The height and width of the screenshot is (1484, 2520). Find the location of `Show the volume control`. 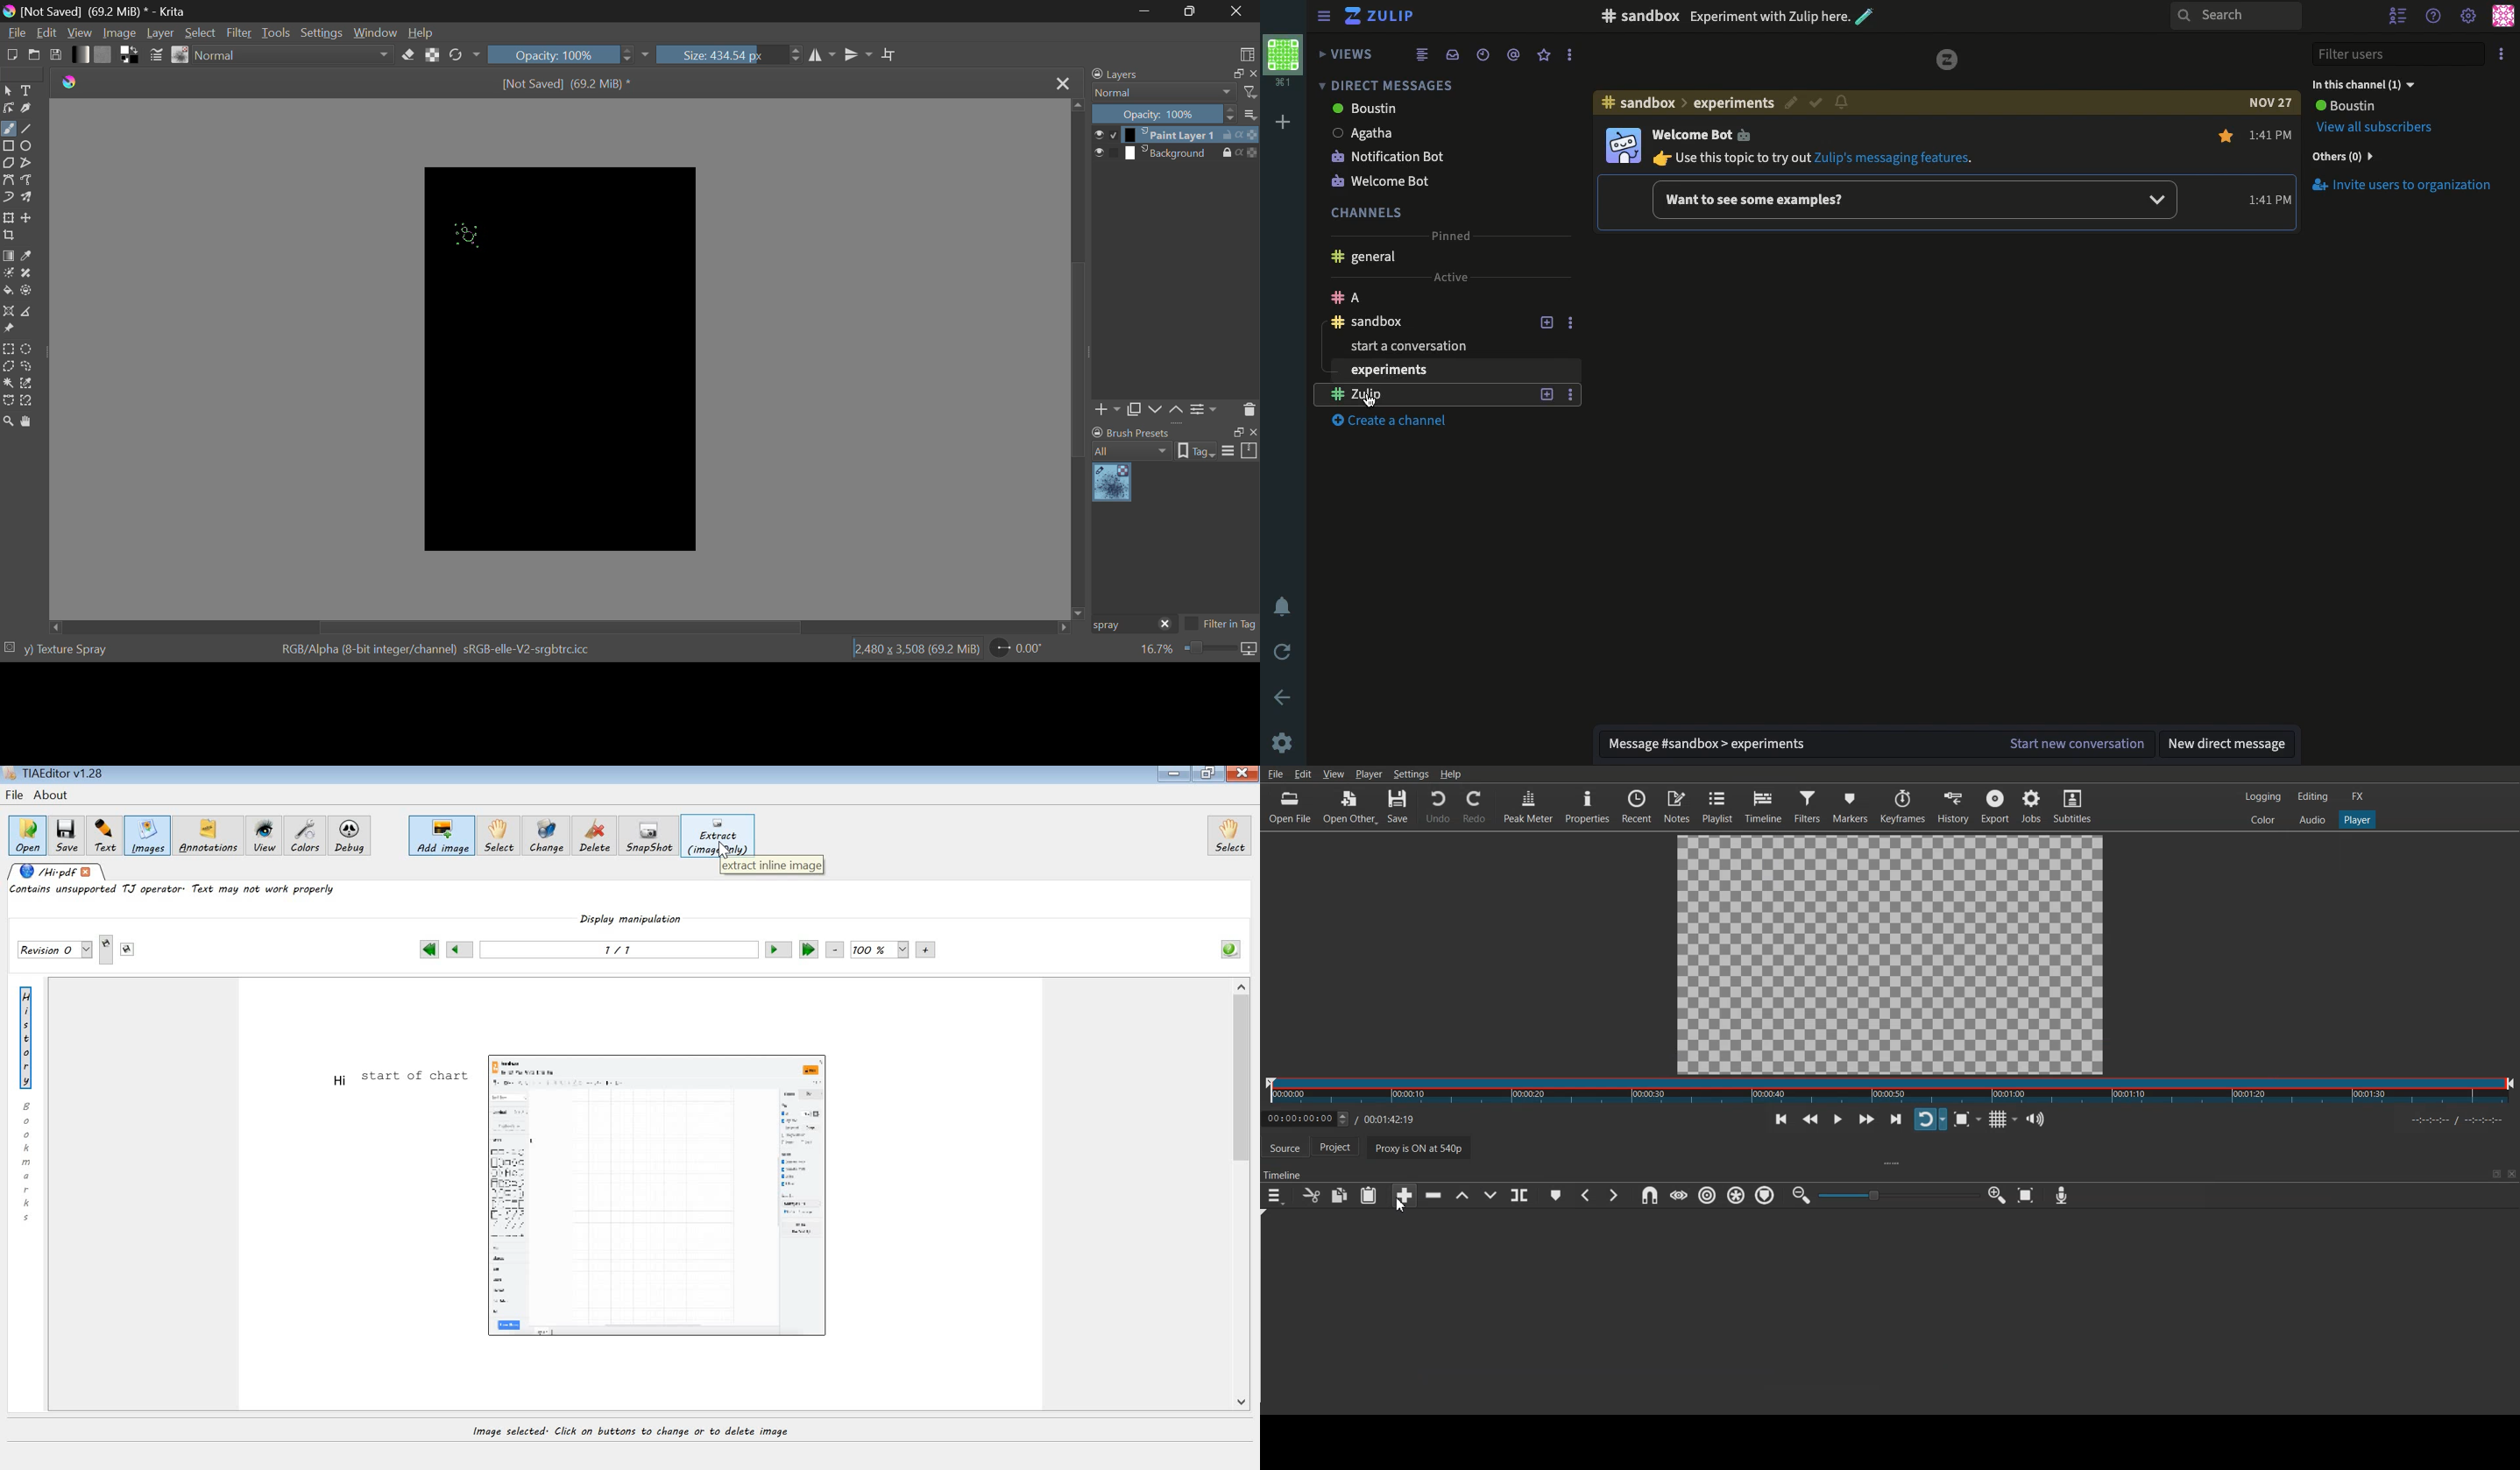

Show the volume control is located at coordinates (2036, 1120).